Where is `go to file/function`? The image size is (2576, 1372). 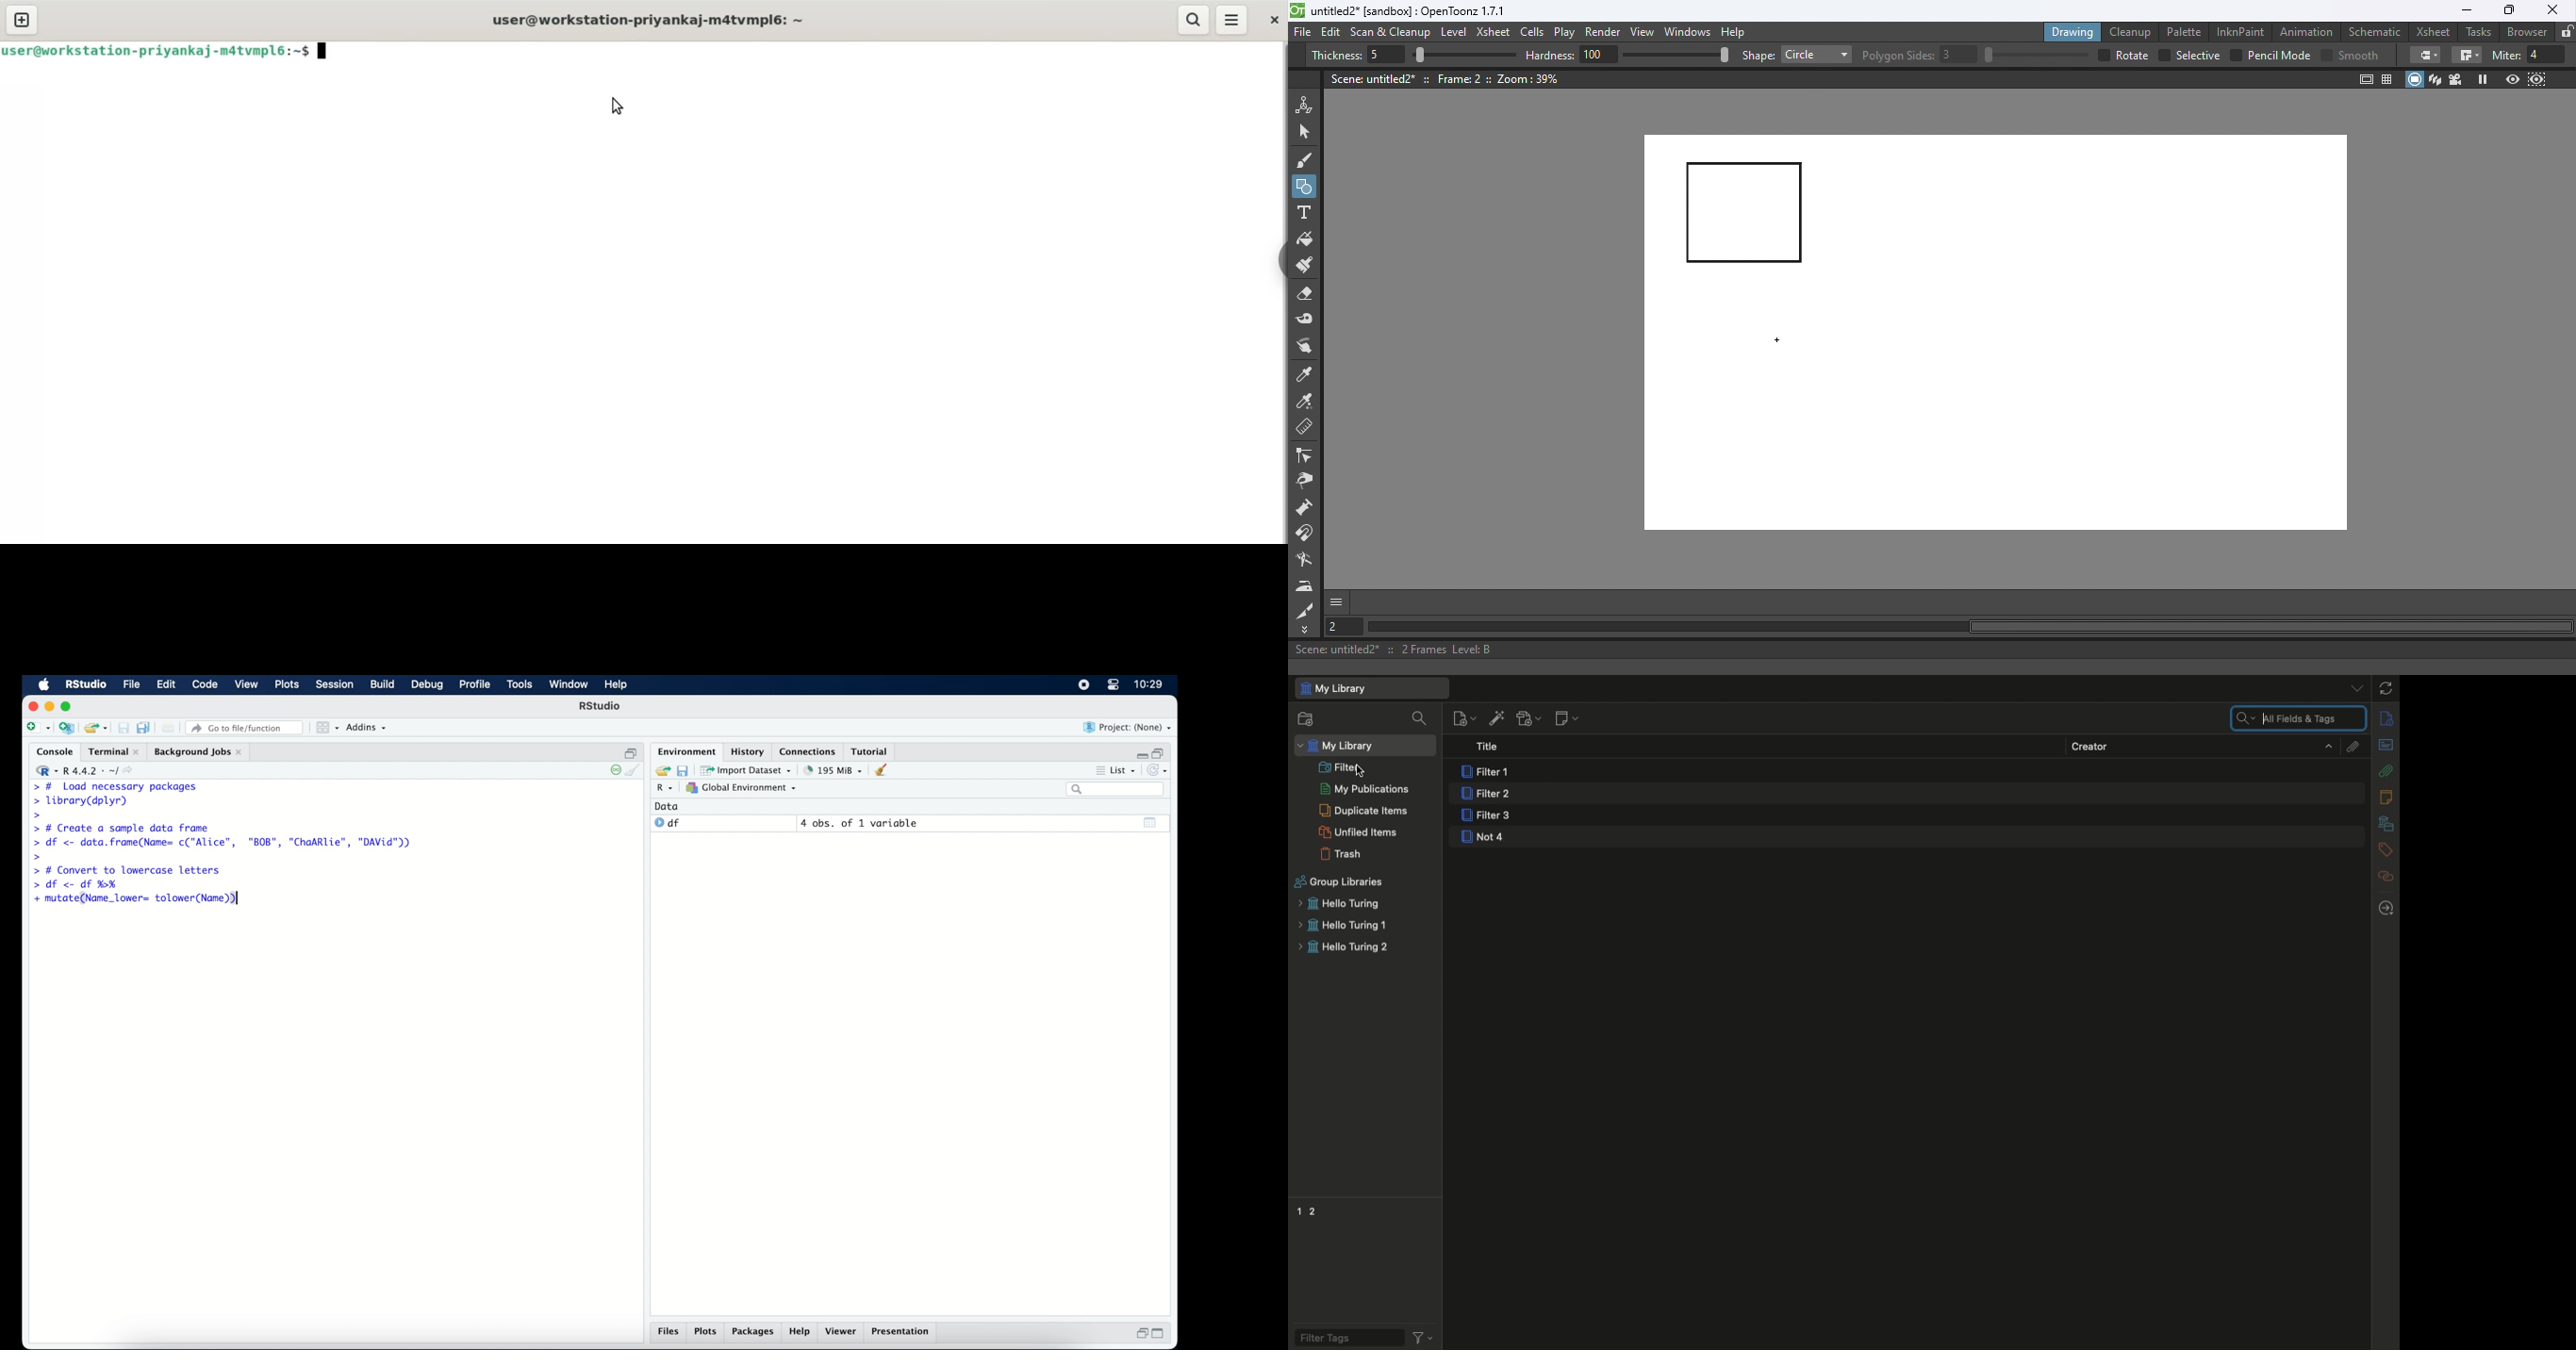
go to file/function is located at coordinates (245, 728).